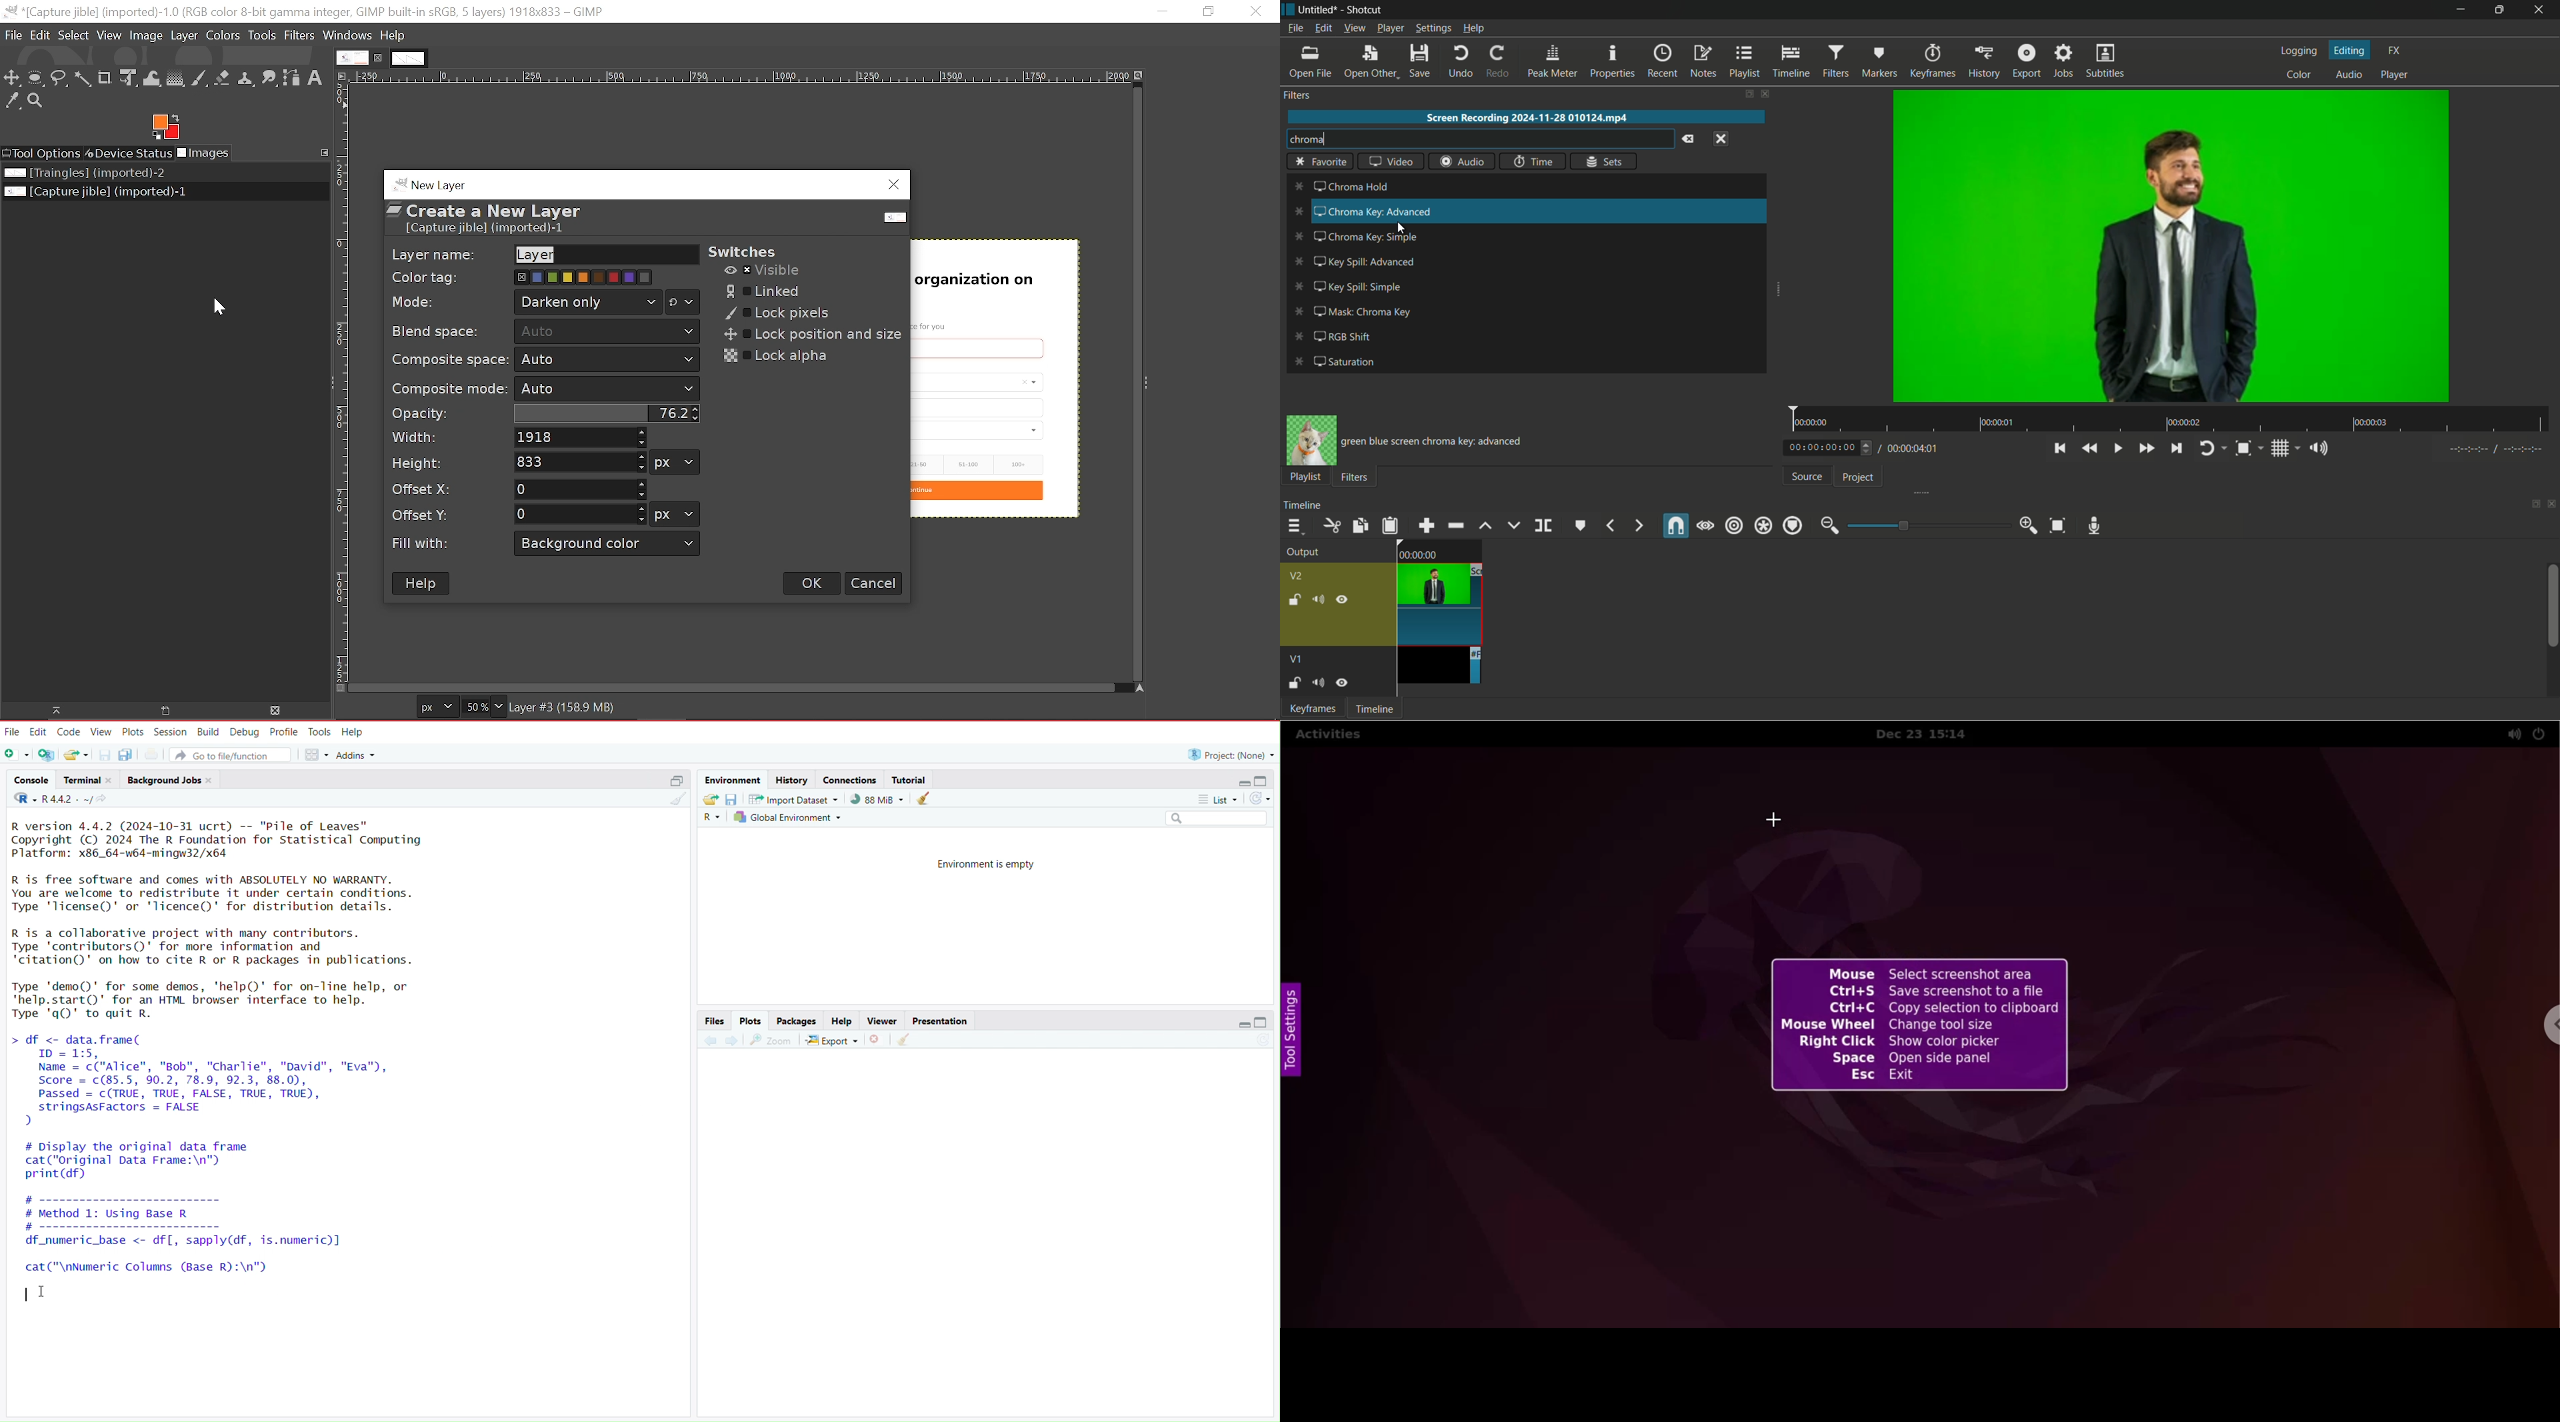 This screenshot has width=2576, height=1428. I want to click on print the current file, so click(151, 755).